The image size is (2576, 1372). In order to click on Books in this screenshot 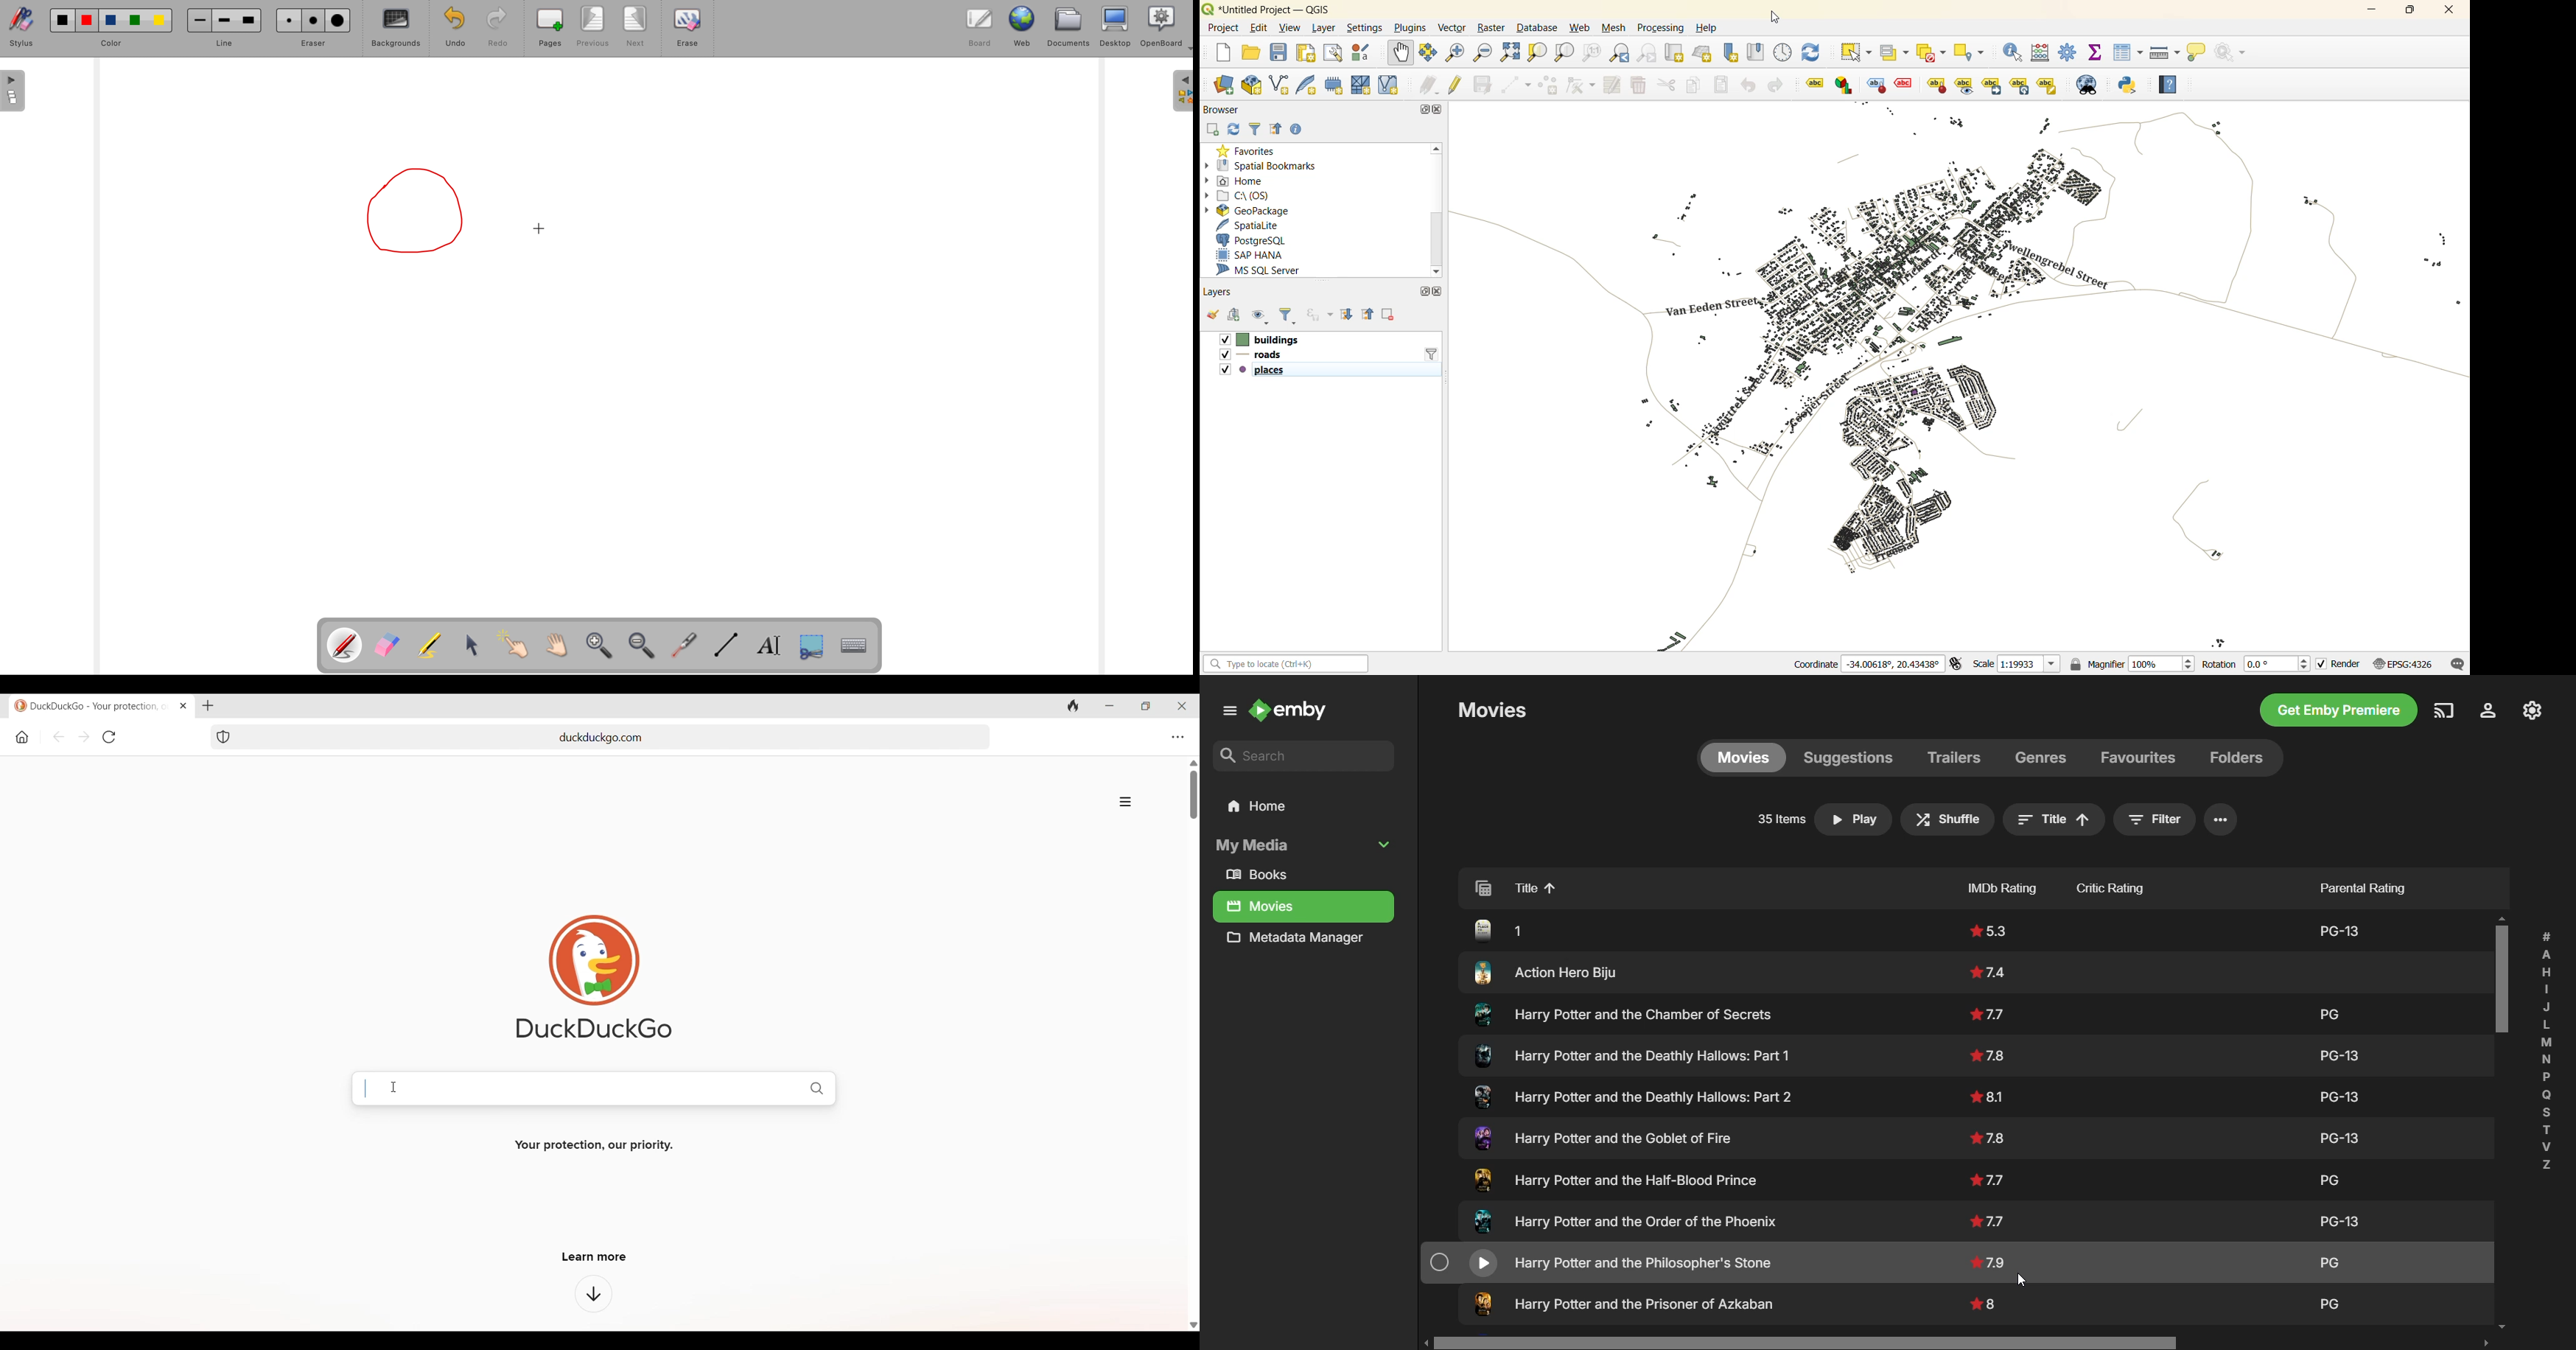, I will do `click(1263, 875)`.